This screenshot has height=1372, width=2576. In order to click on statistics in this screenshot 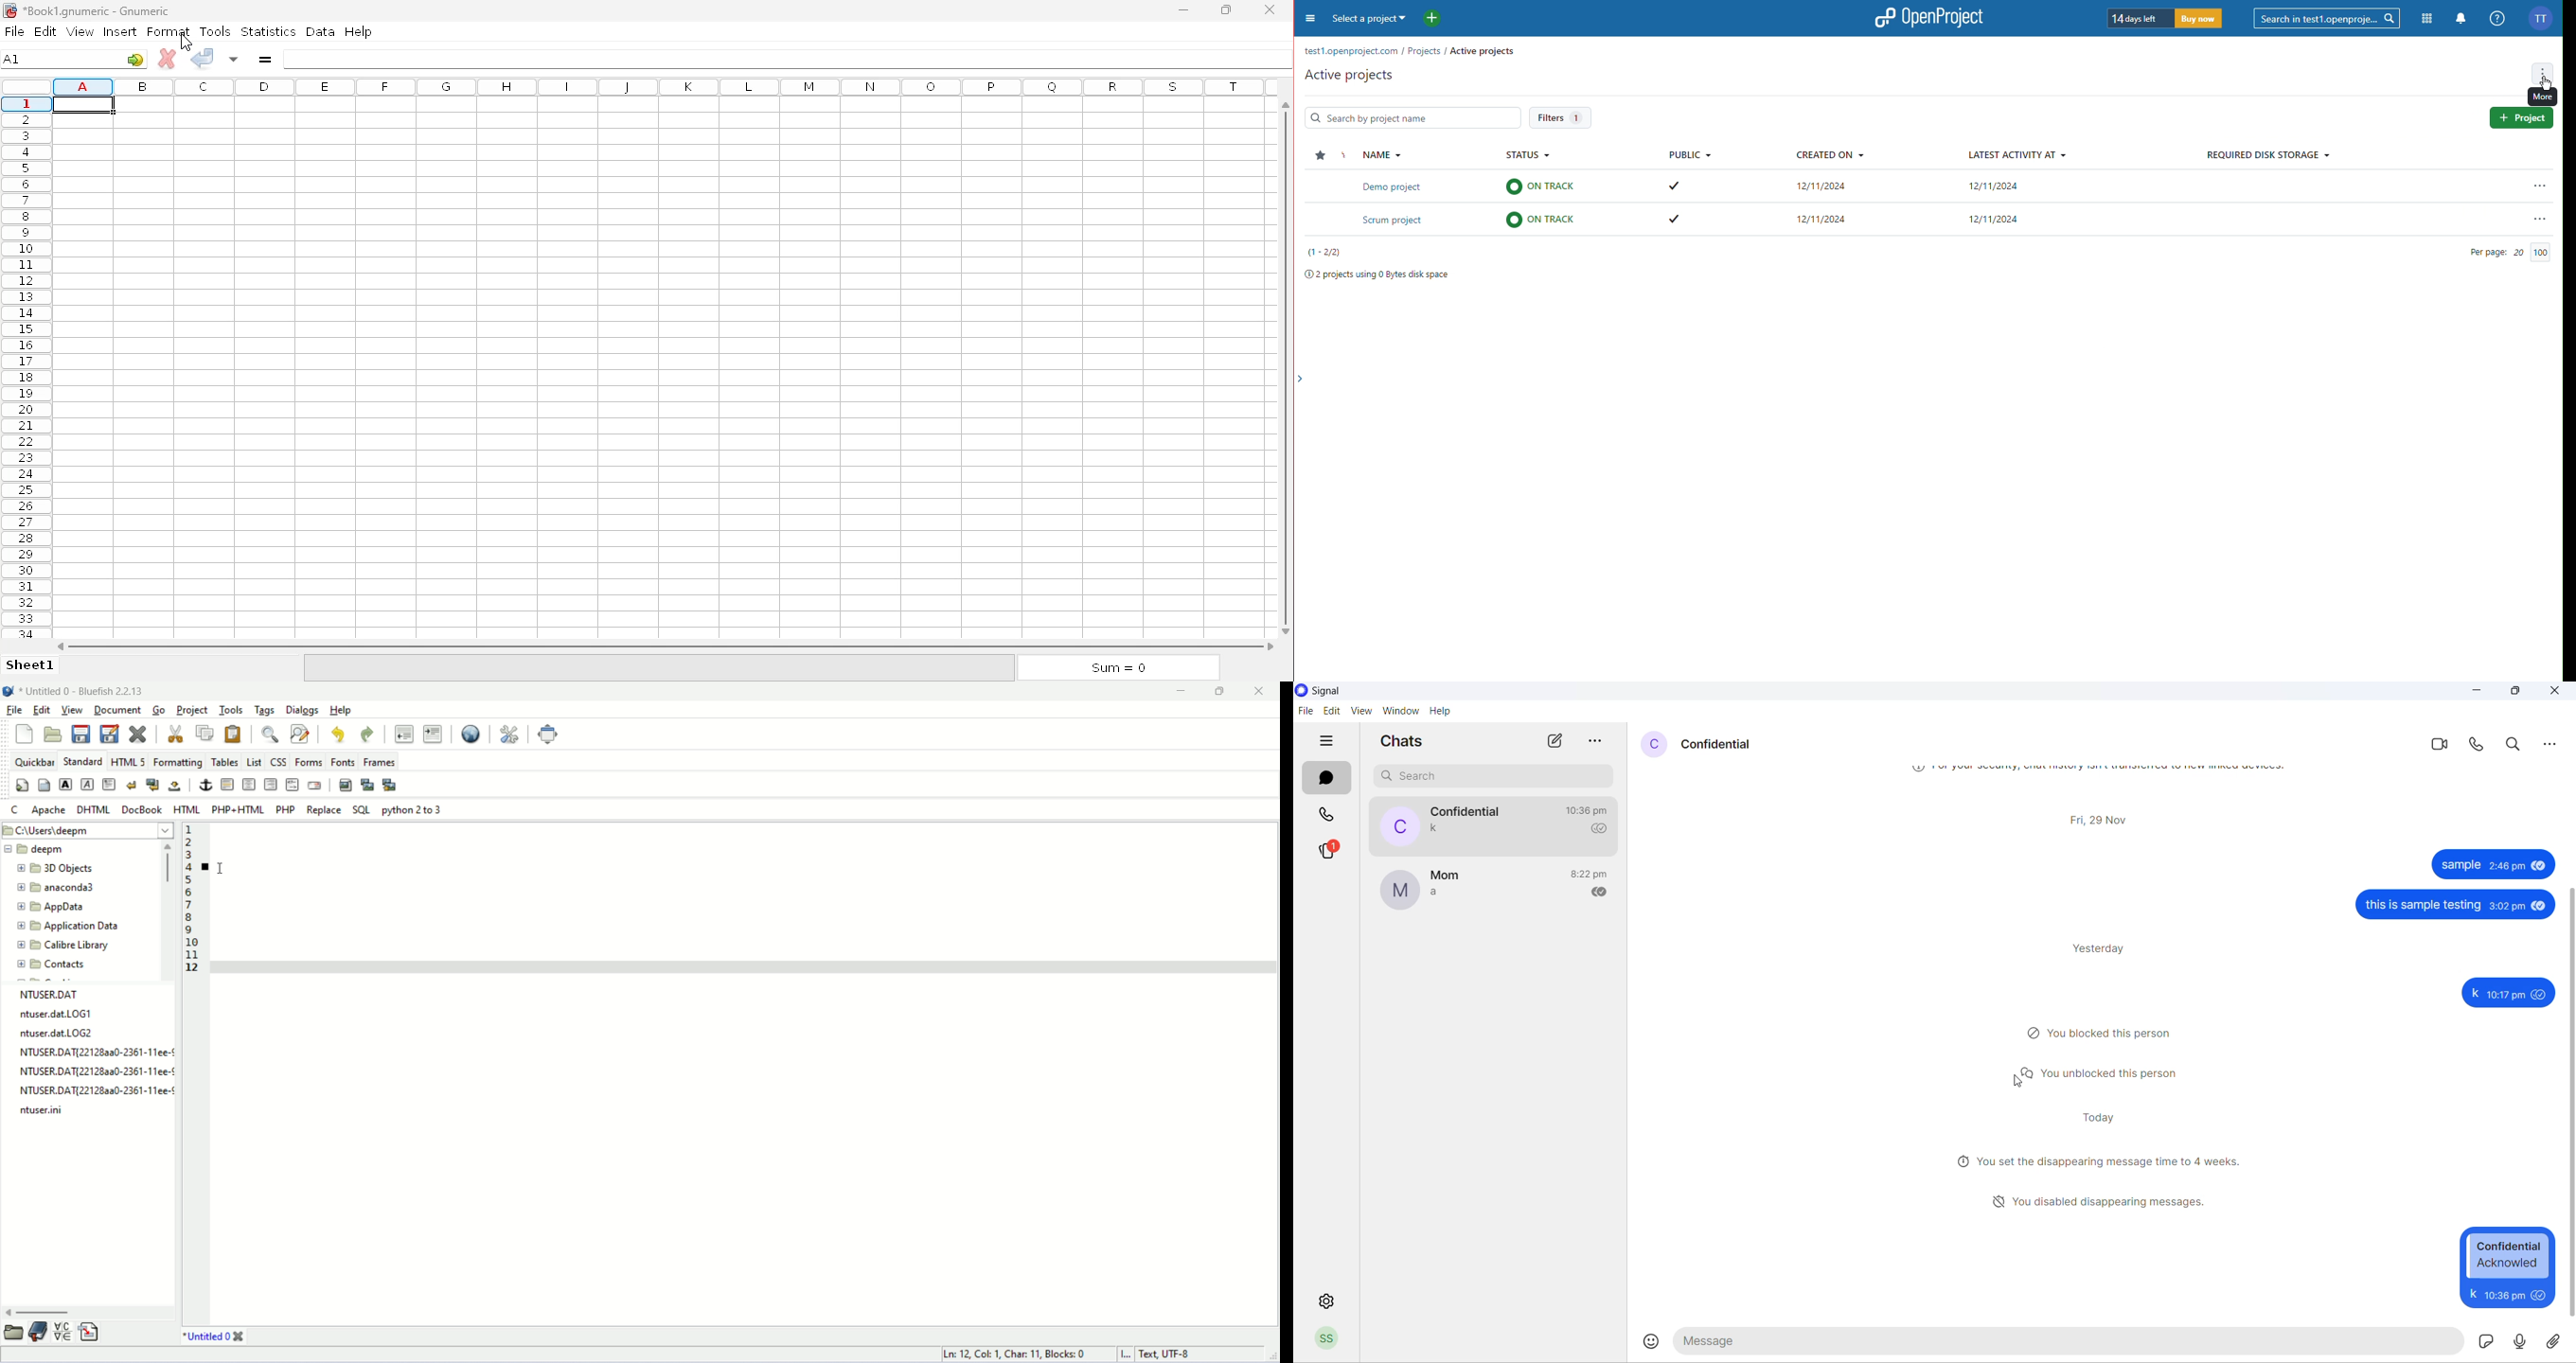, I will do `click(268, 30)`.